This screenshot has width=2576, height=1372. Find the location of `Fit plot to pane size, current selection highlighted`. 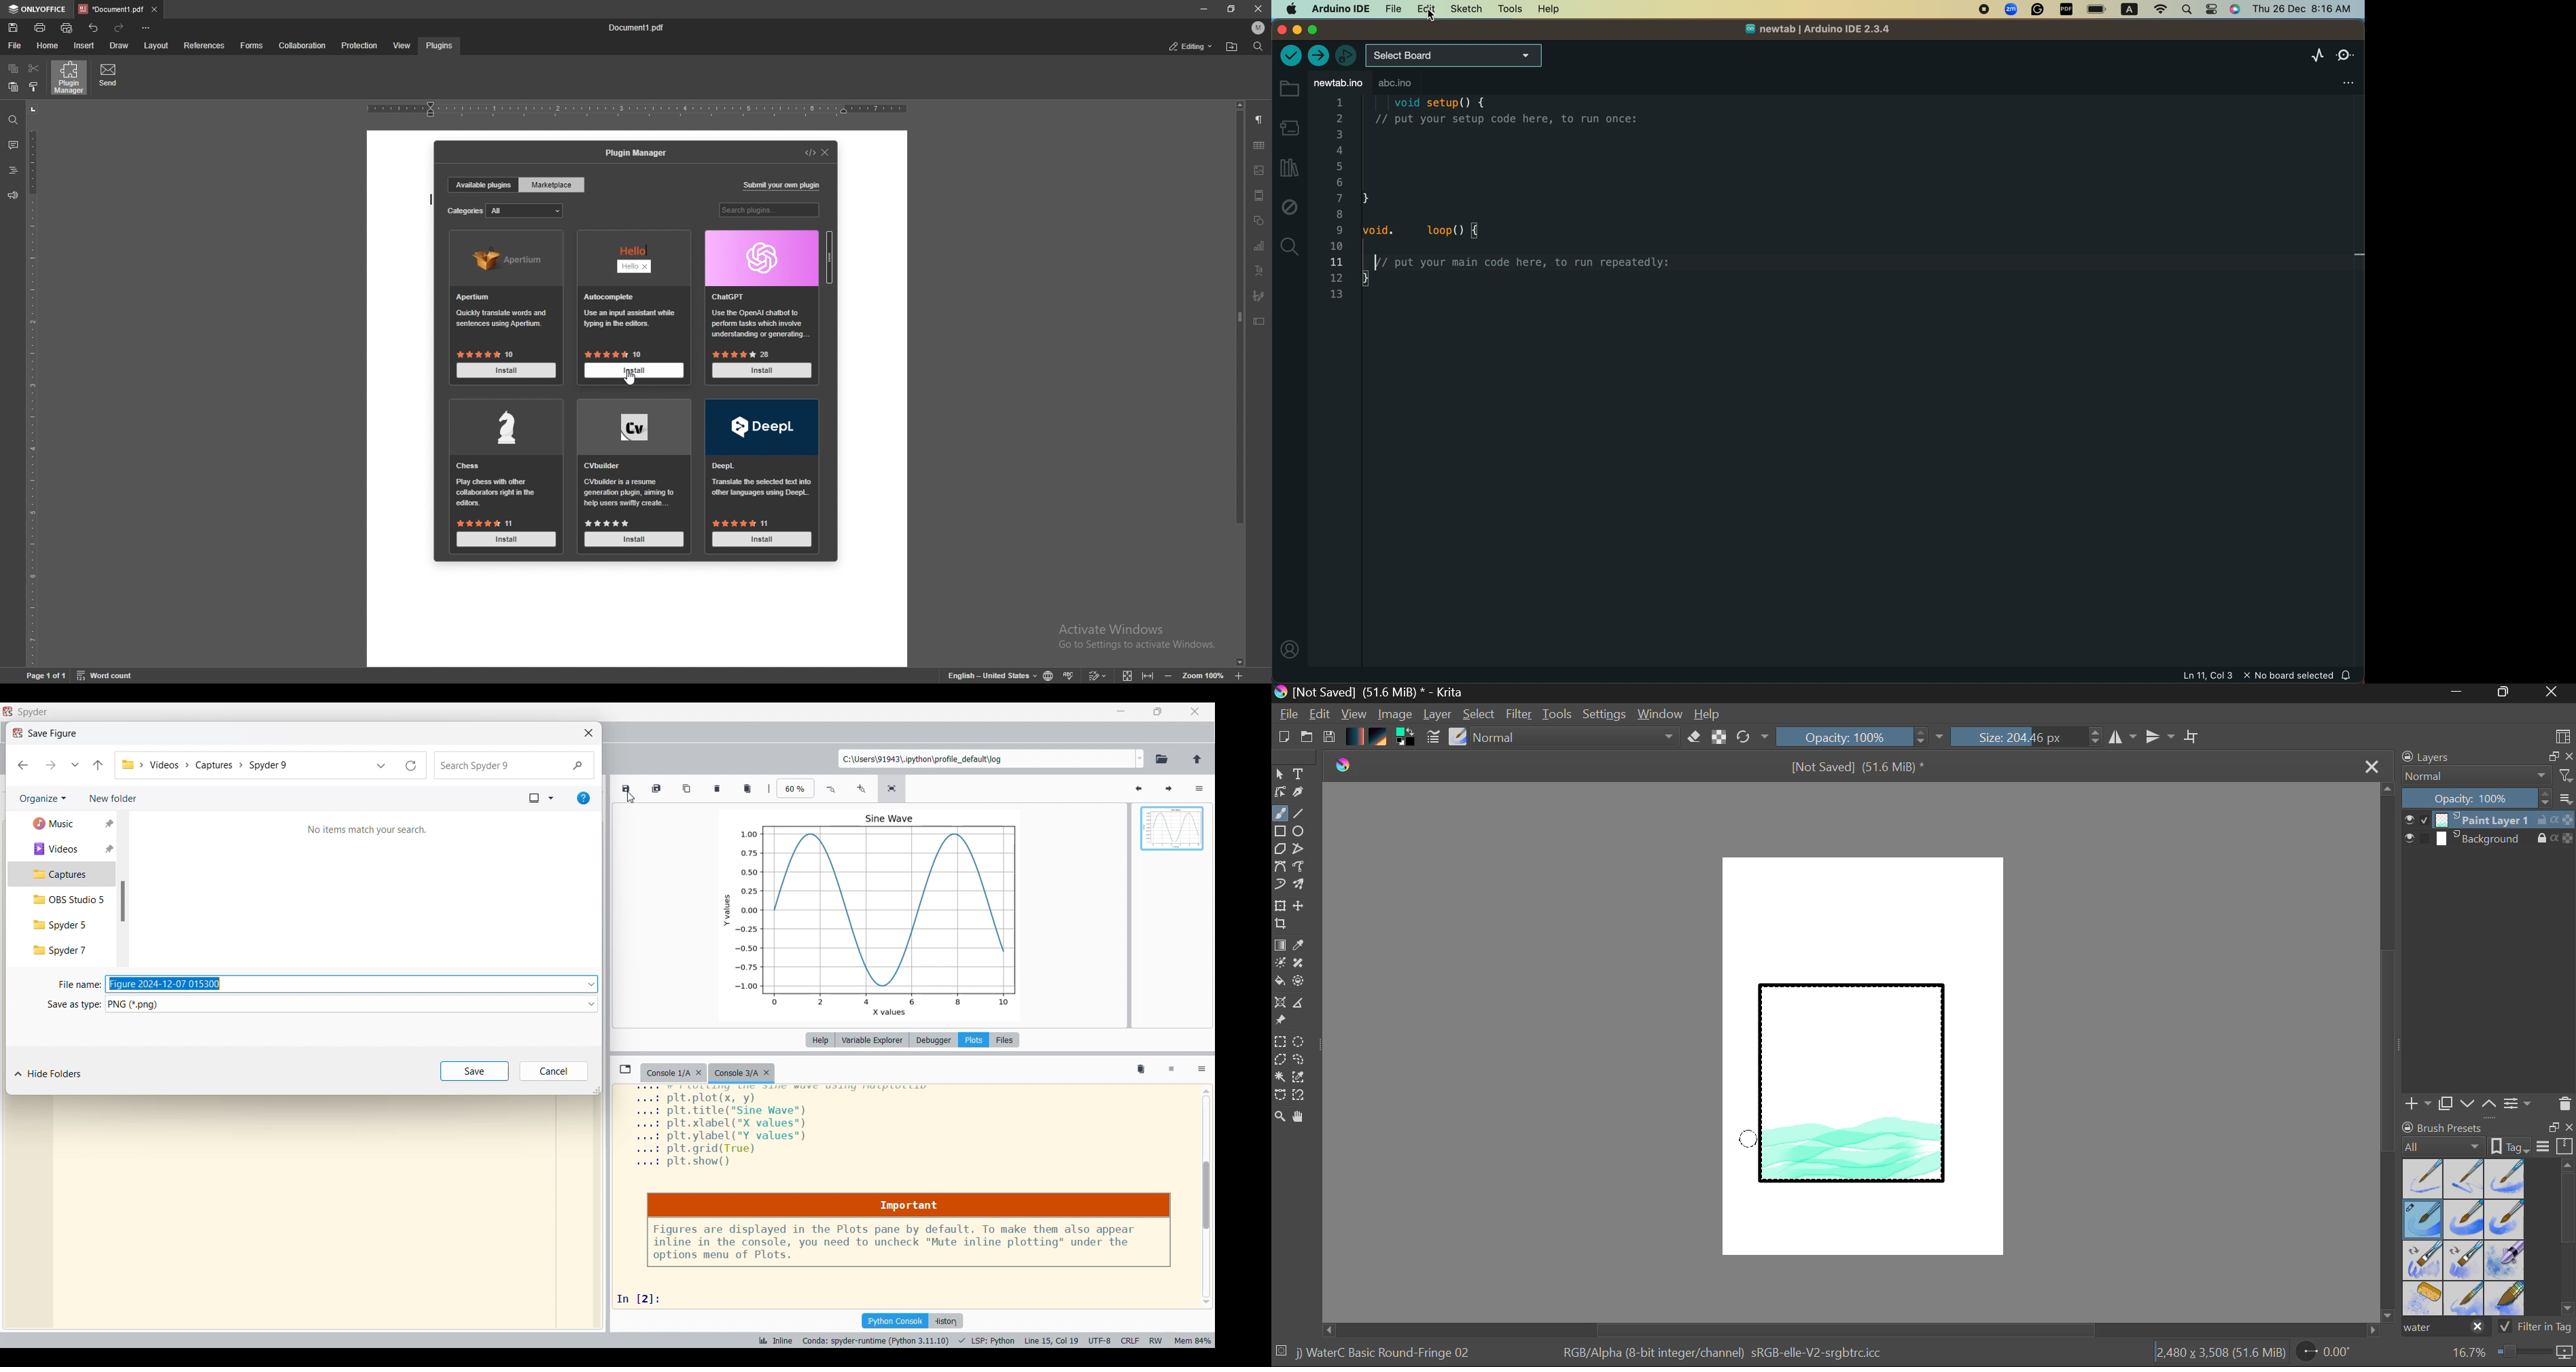

Fit plot to pane size, current selection highlighted is located at coordinates (892, 789).